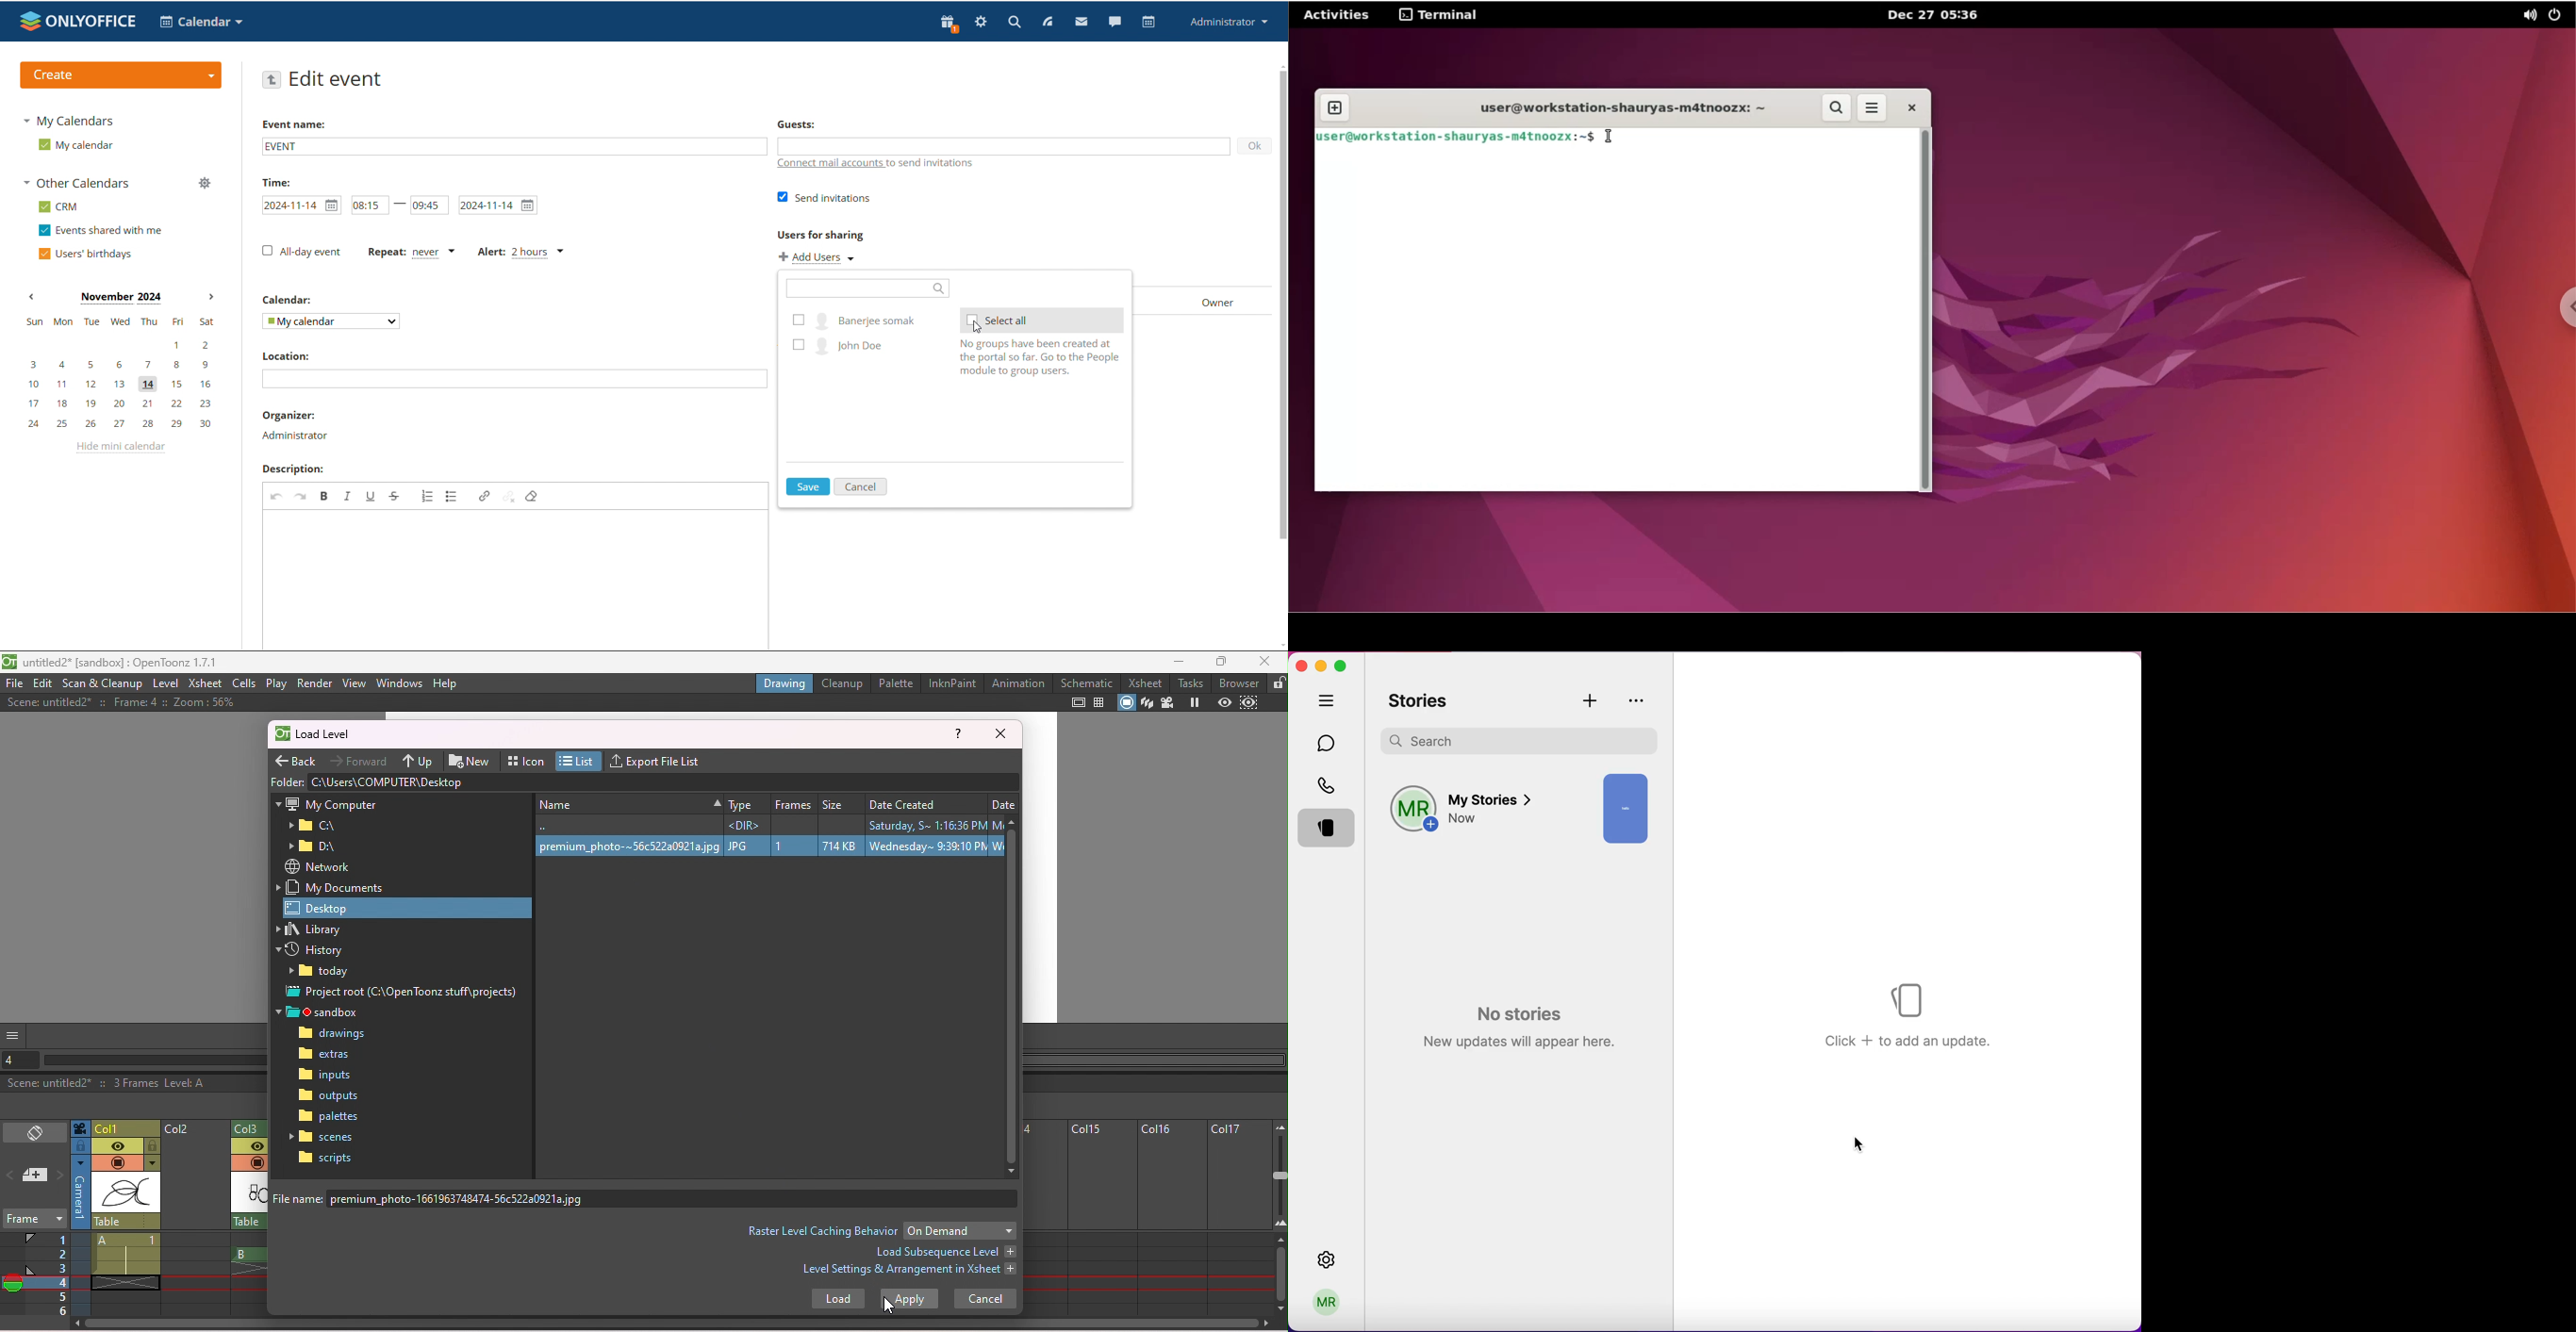 This screenshot has width=2576, height=1344. What do you see at coordinates (1489, 795) in the screenshot?
I see `my story` at bounding box center [1489, 795].